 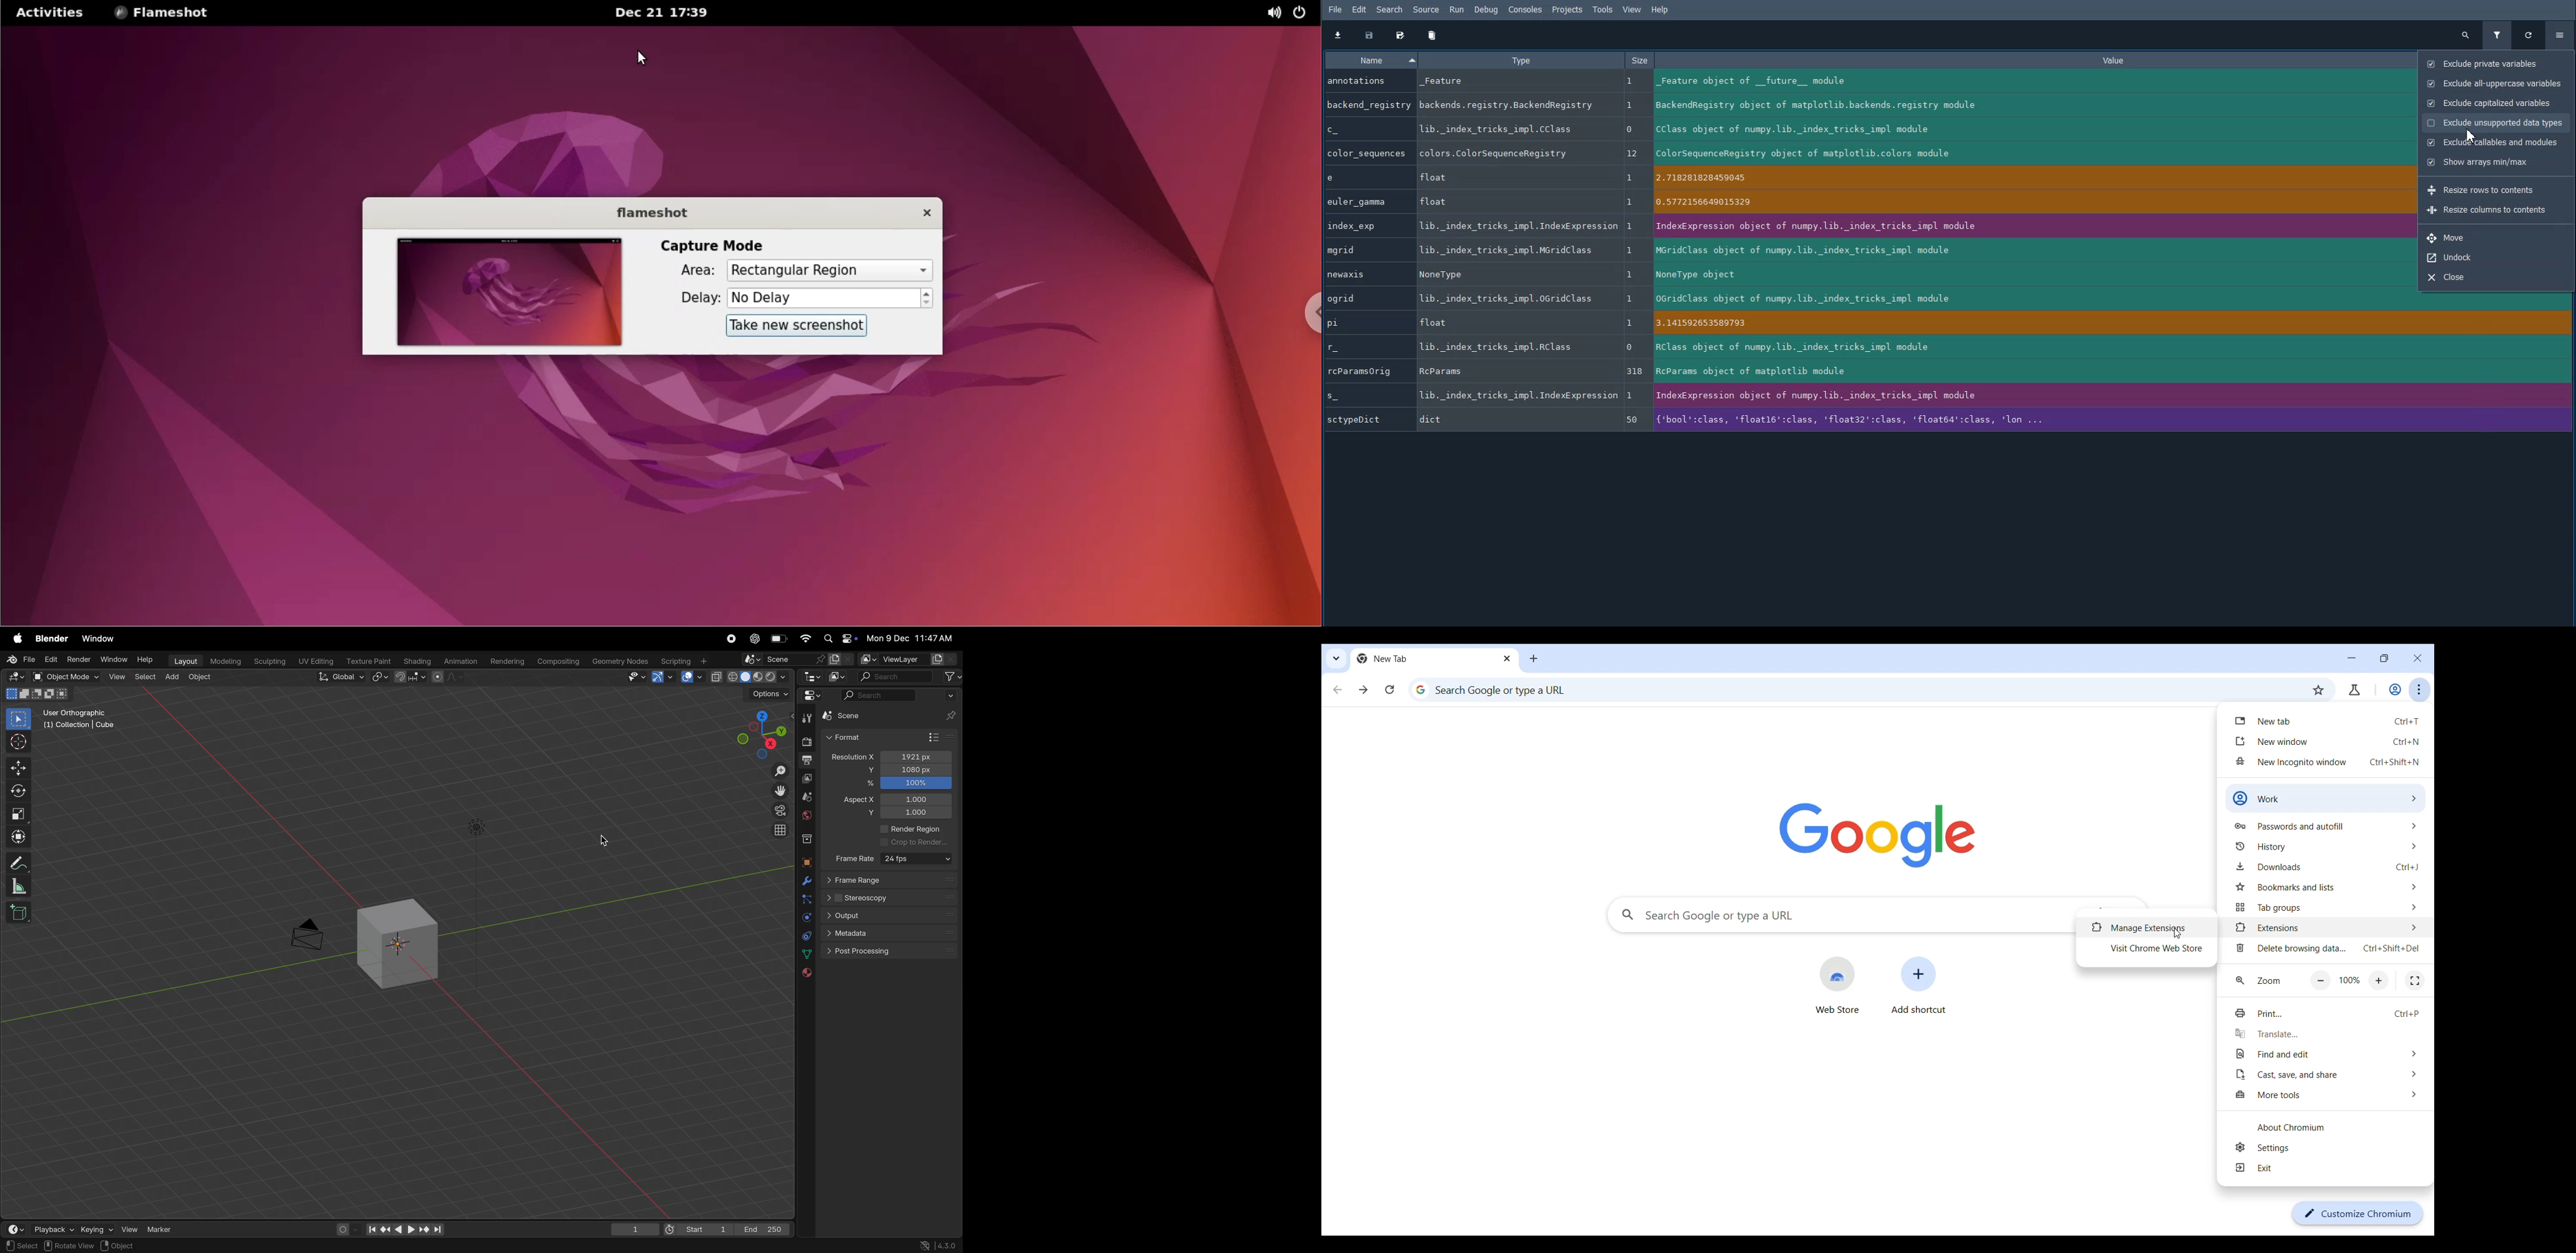 I want to click on physics, so click(x=805, y=916).